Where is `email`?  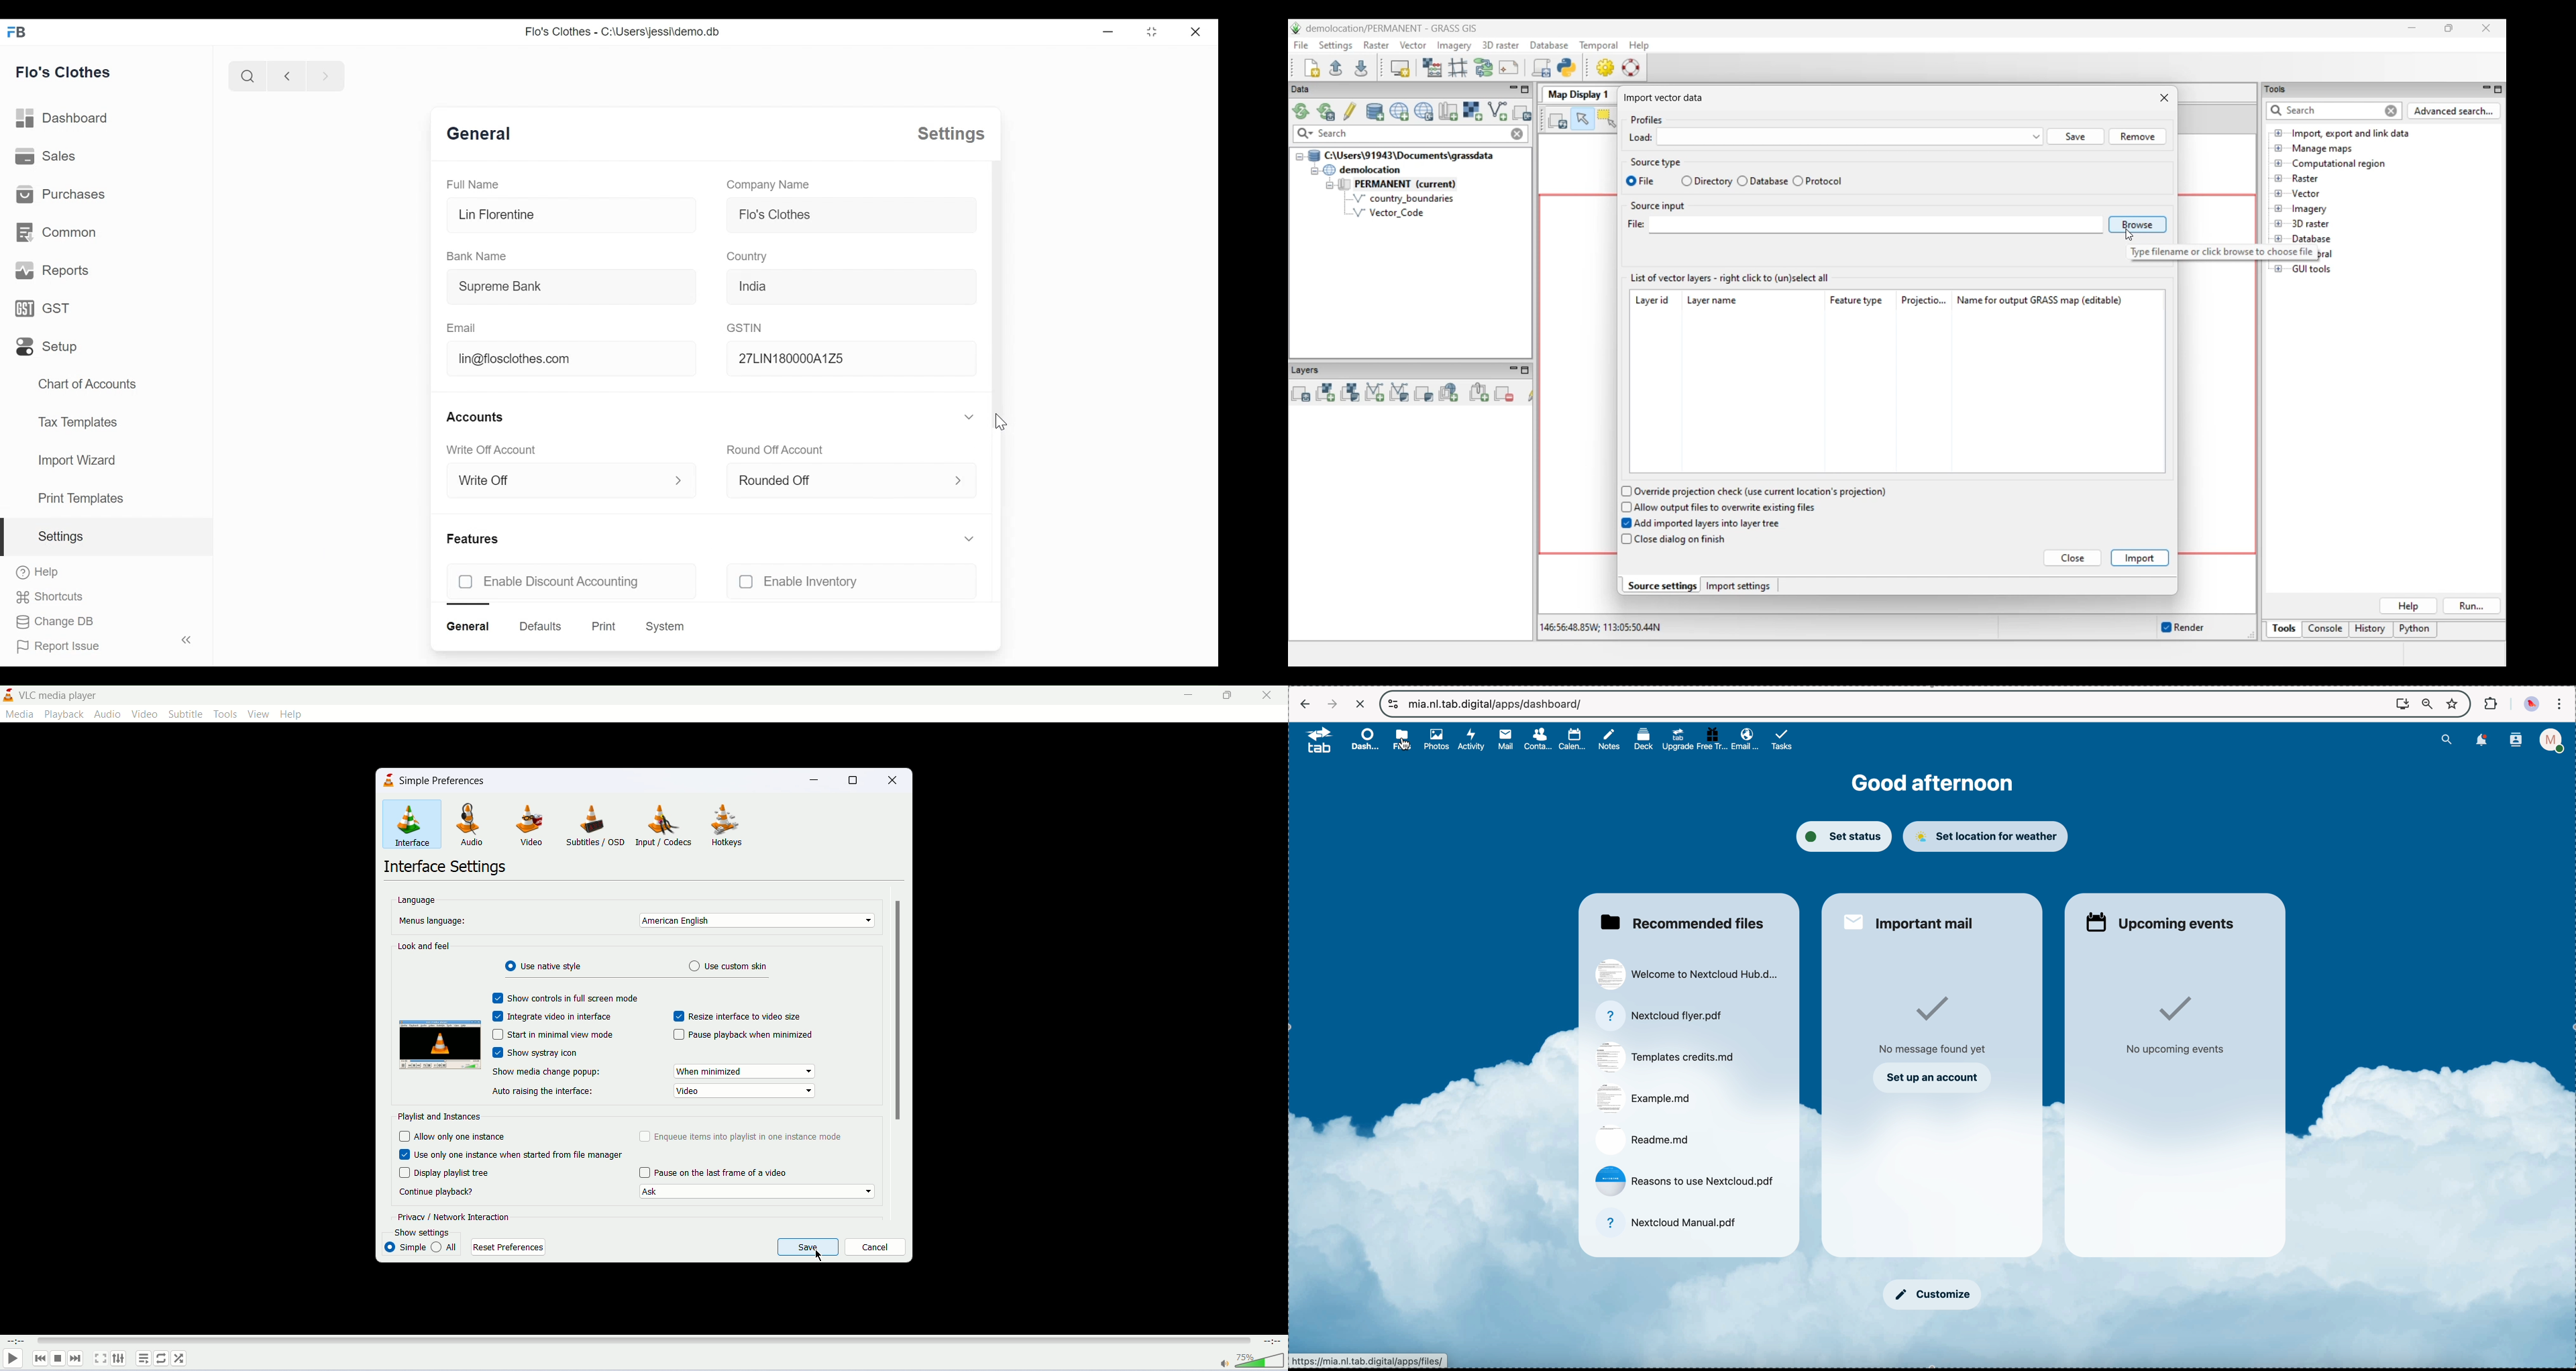
email is located at coordinates (1745, 738).